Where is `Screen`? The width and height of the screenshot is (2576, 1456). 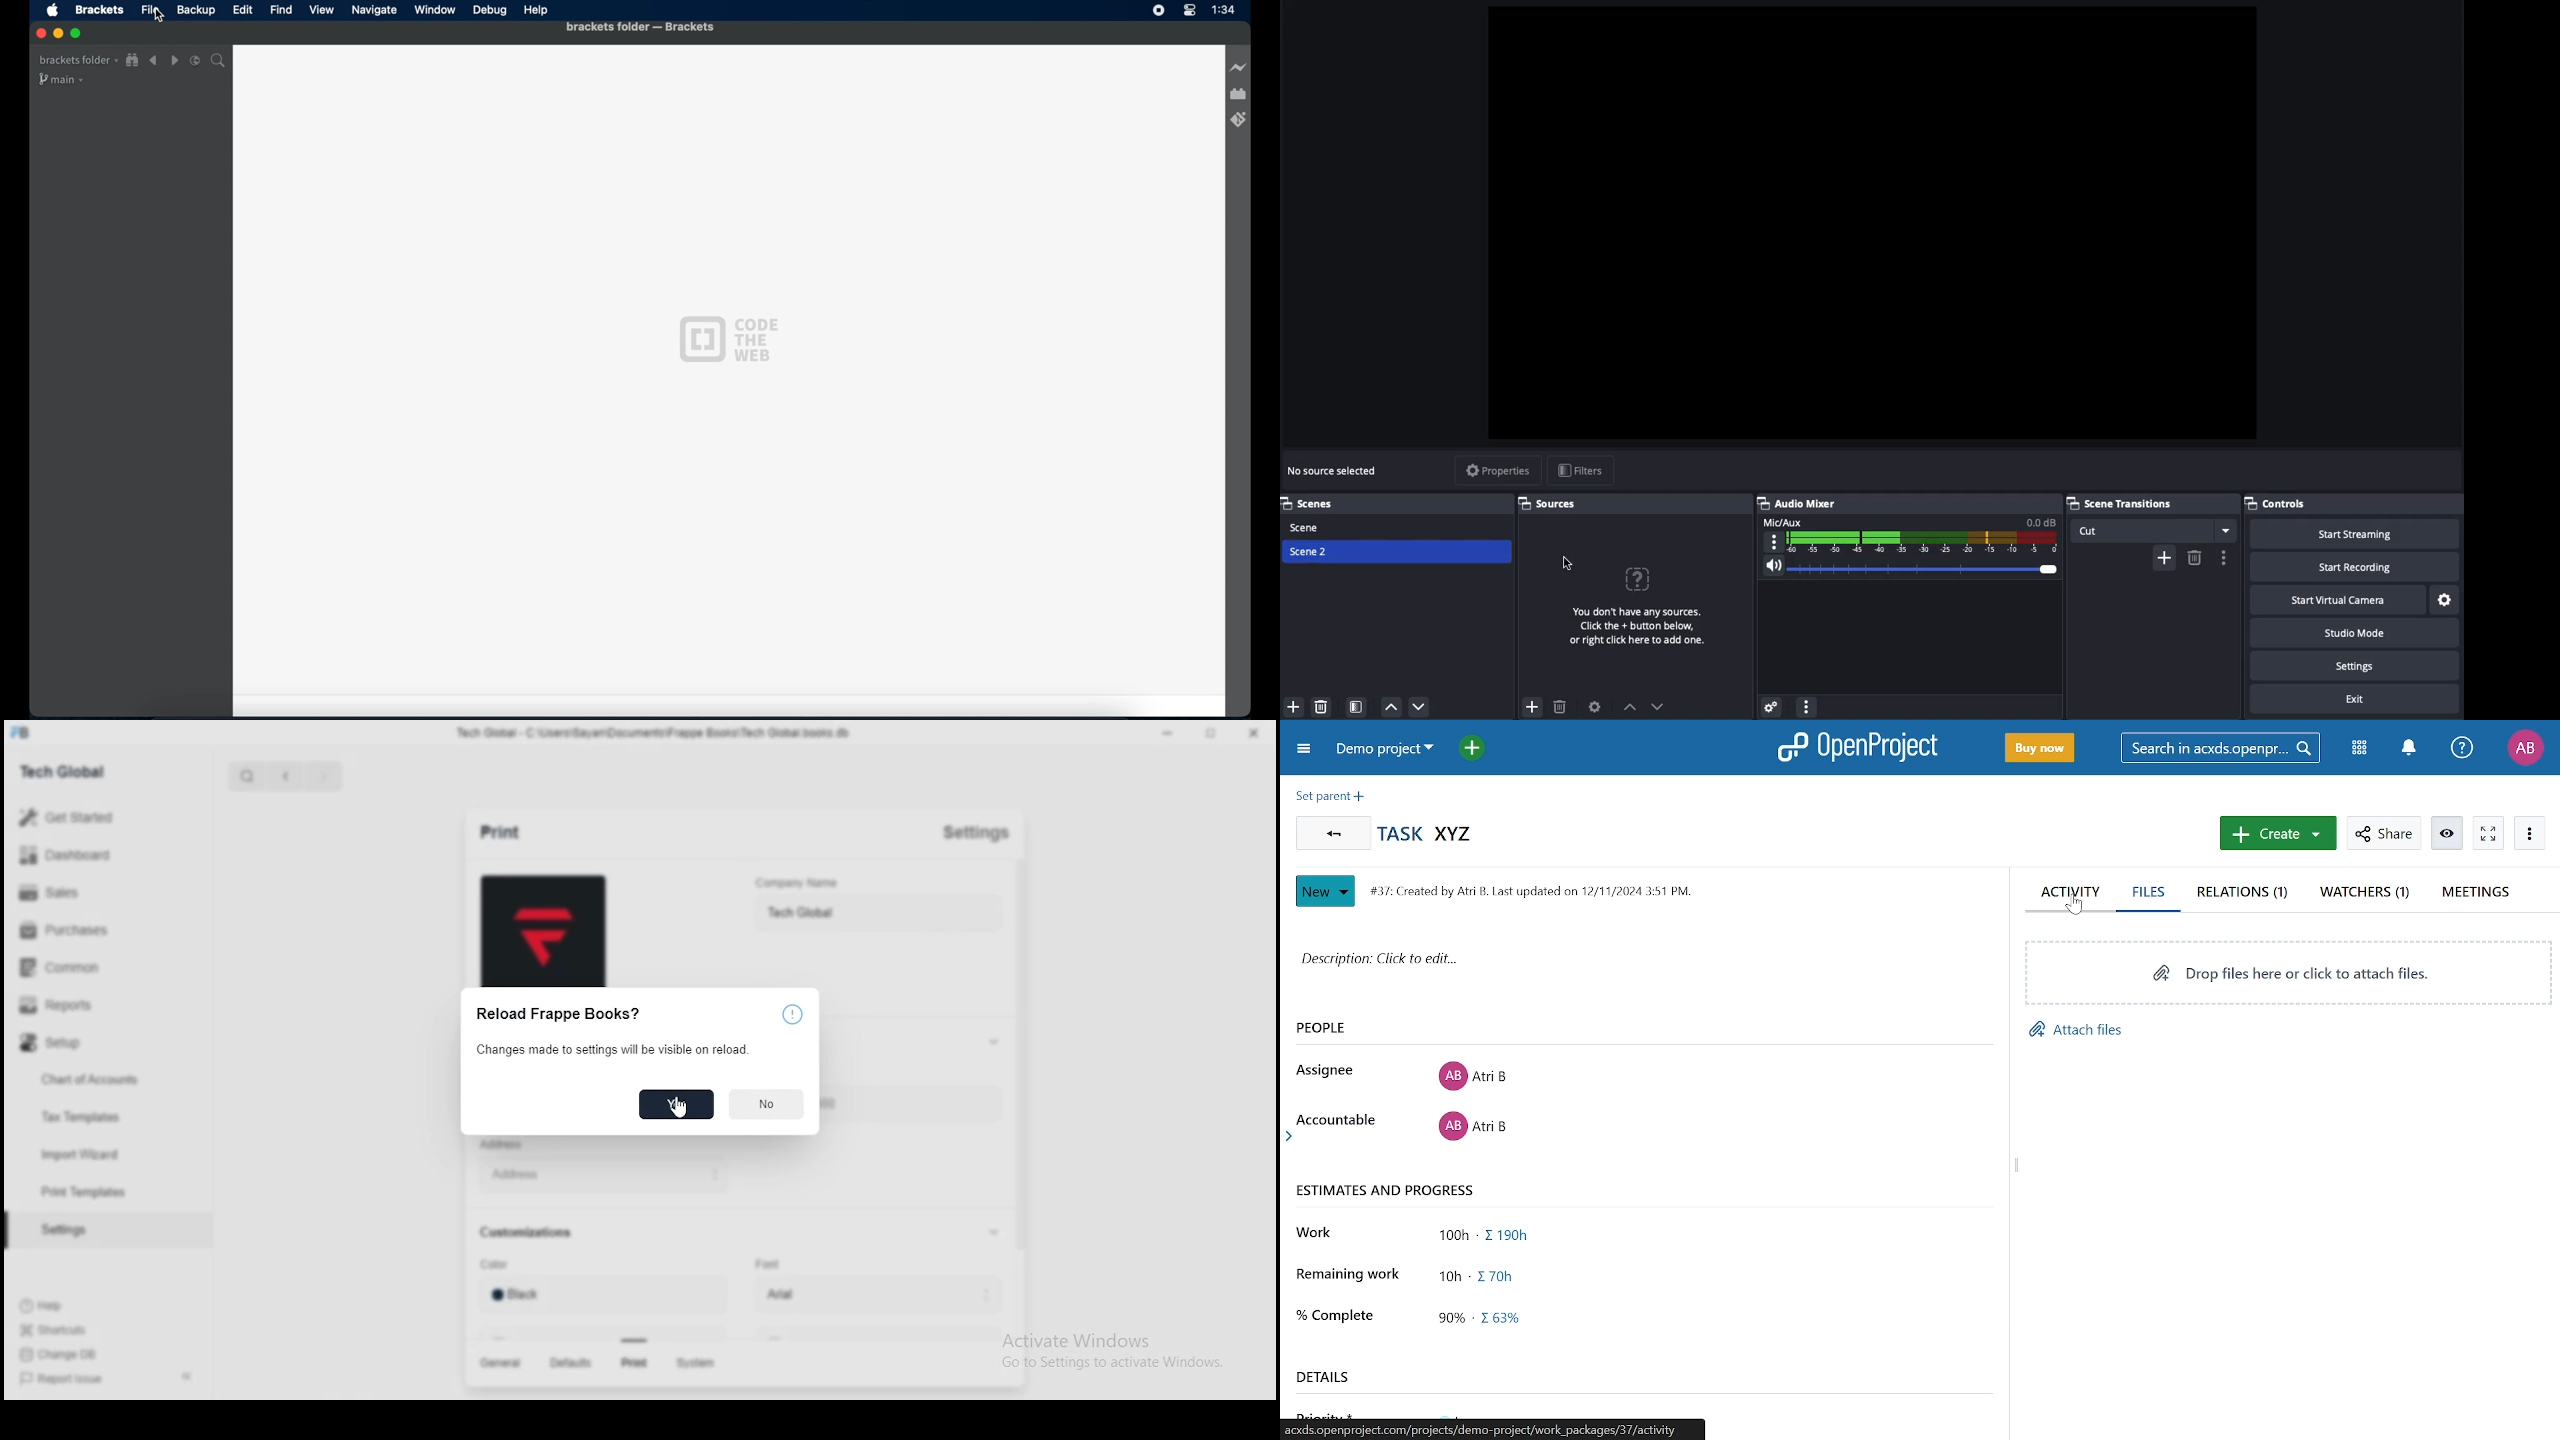 Screen is located at coordinates (1877, 222).